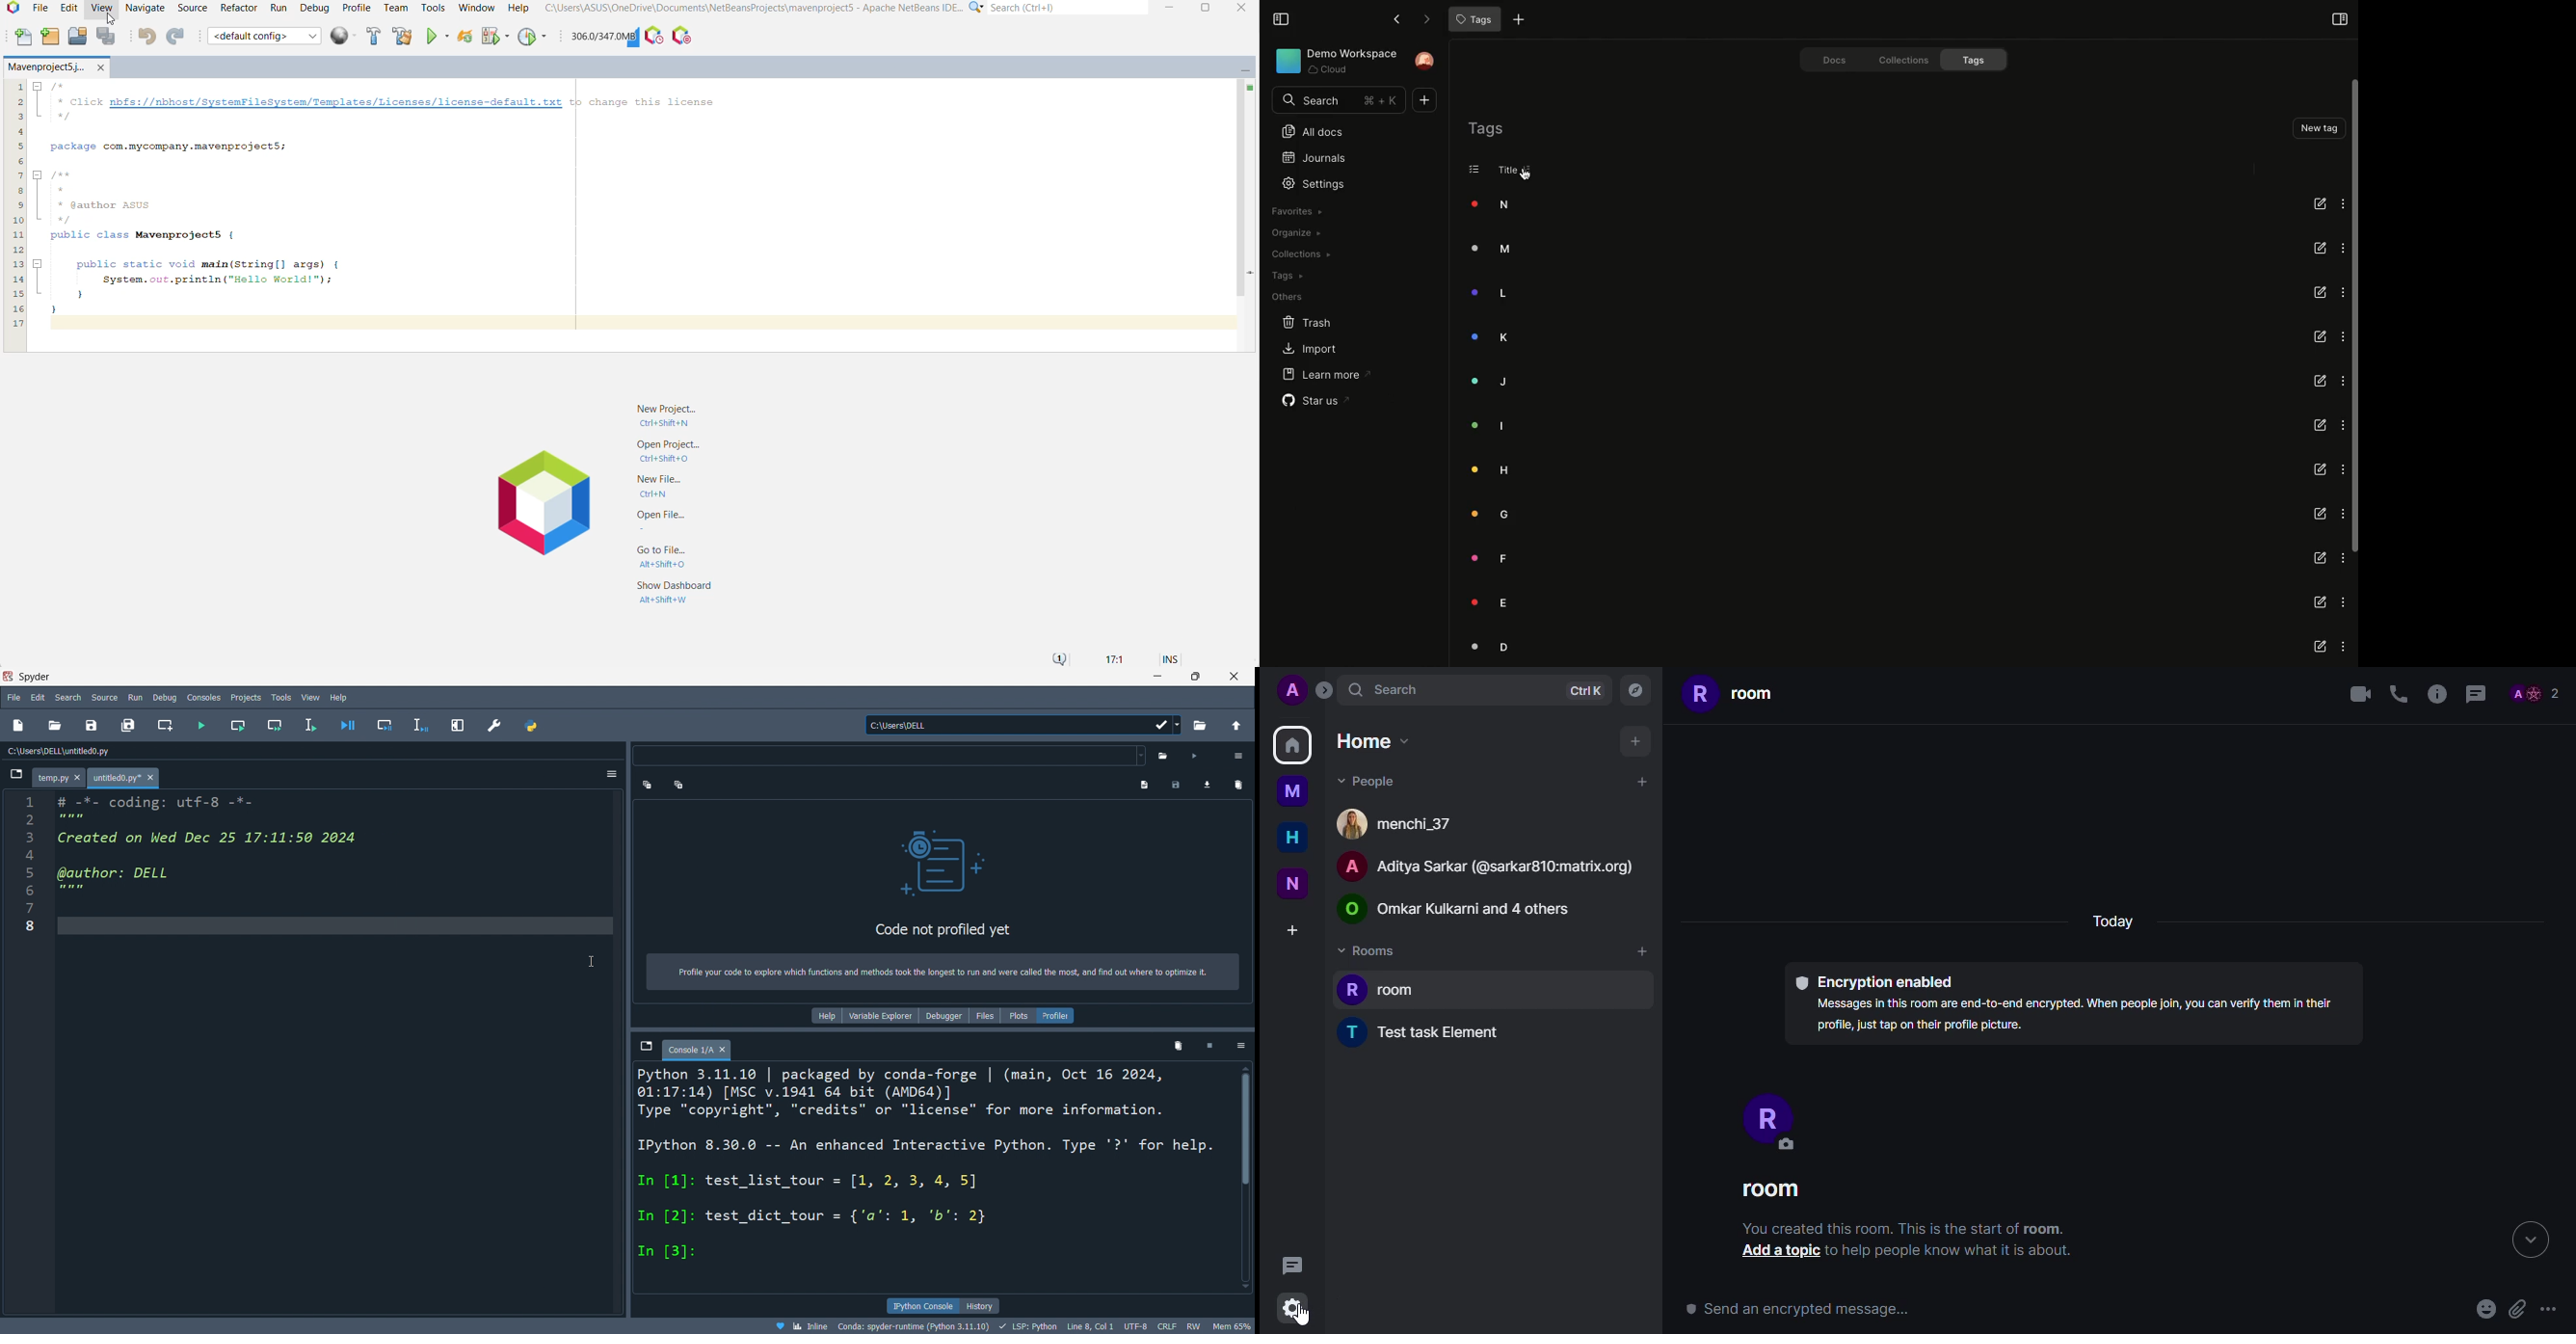 This screenshot has height=1344, width=2576. Describe the element at coordinates (2343, 602) in the screenshot. I see `Options` at that location.